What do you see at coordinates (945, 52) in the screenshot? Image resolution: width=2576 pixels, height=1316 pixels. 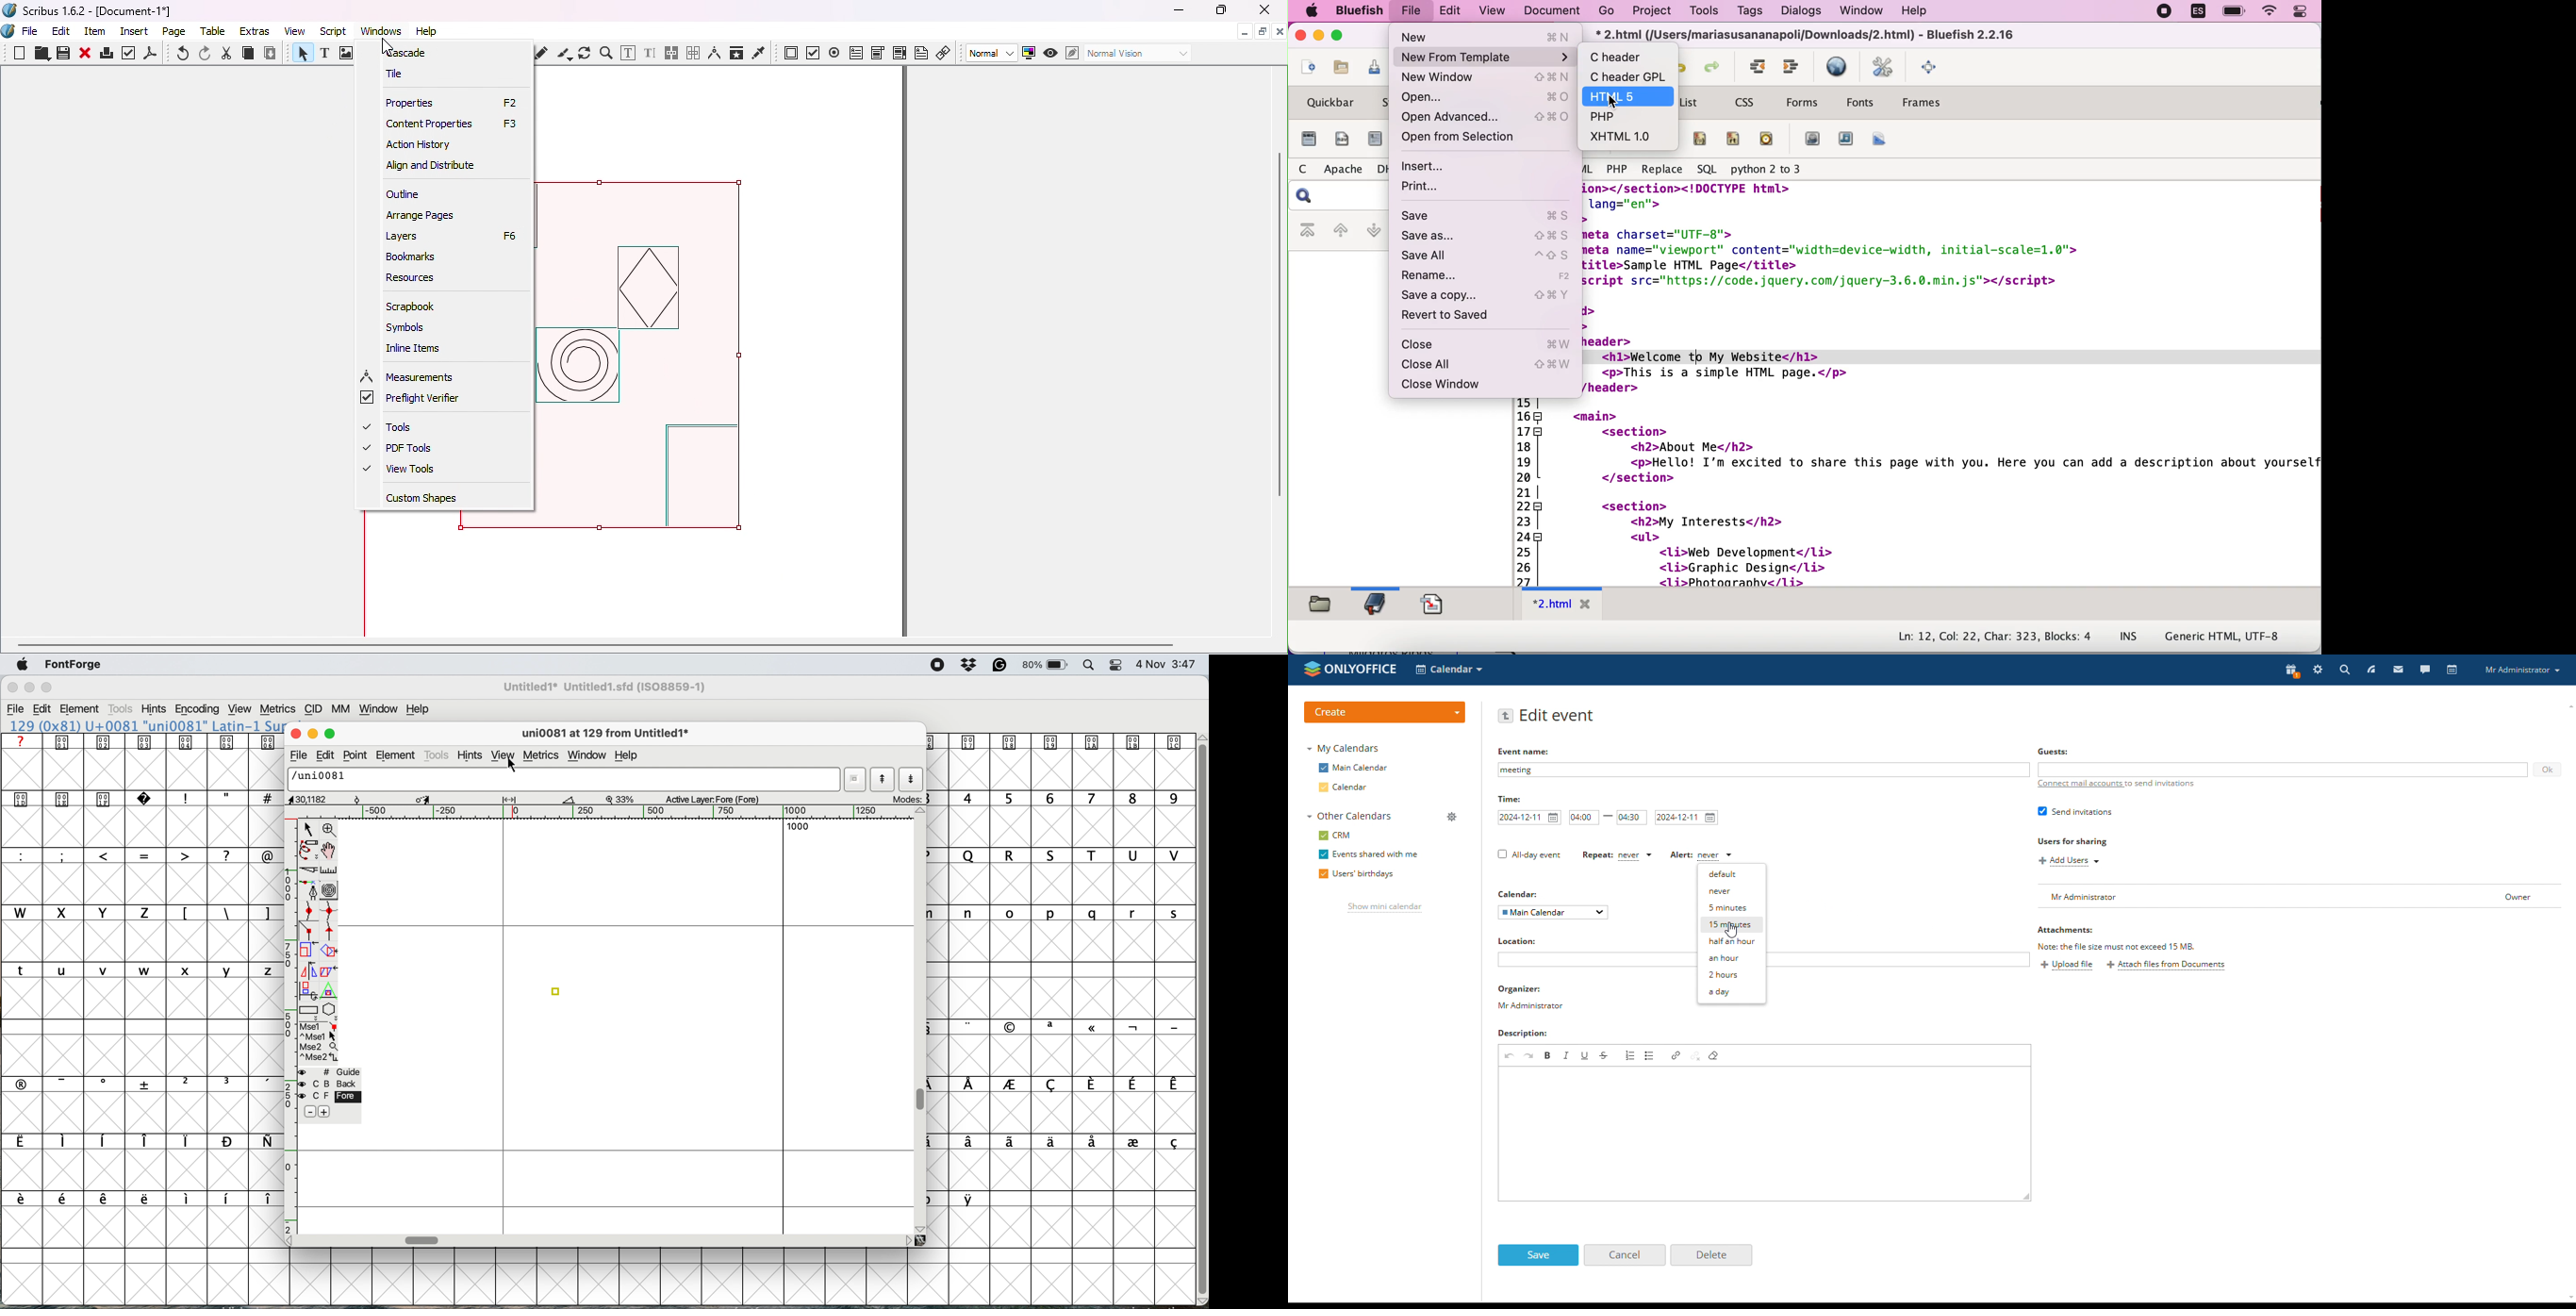 I see `Link annotation` at bounding box center [945, 52].